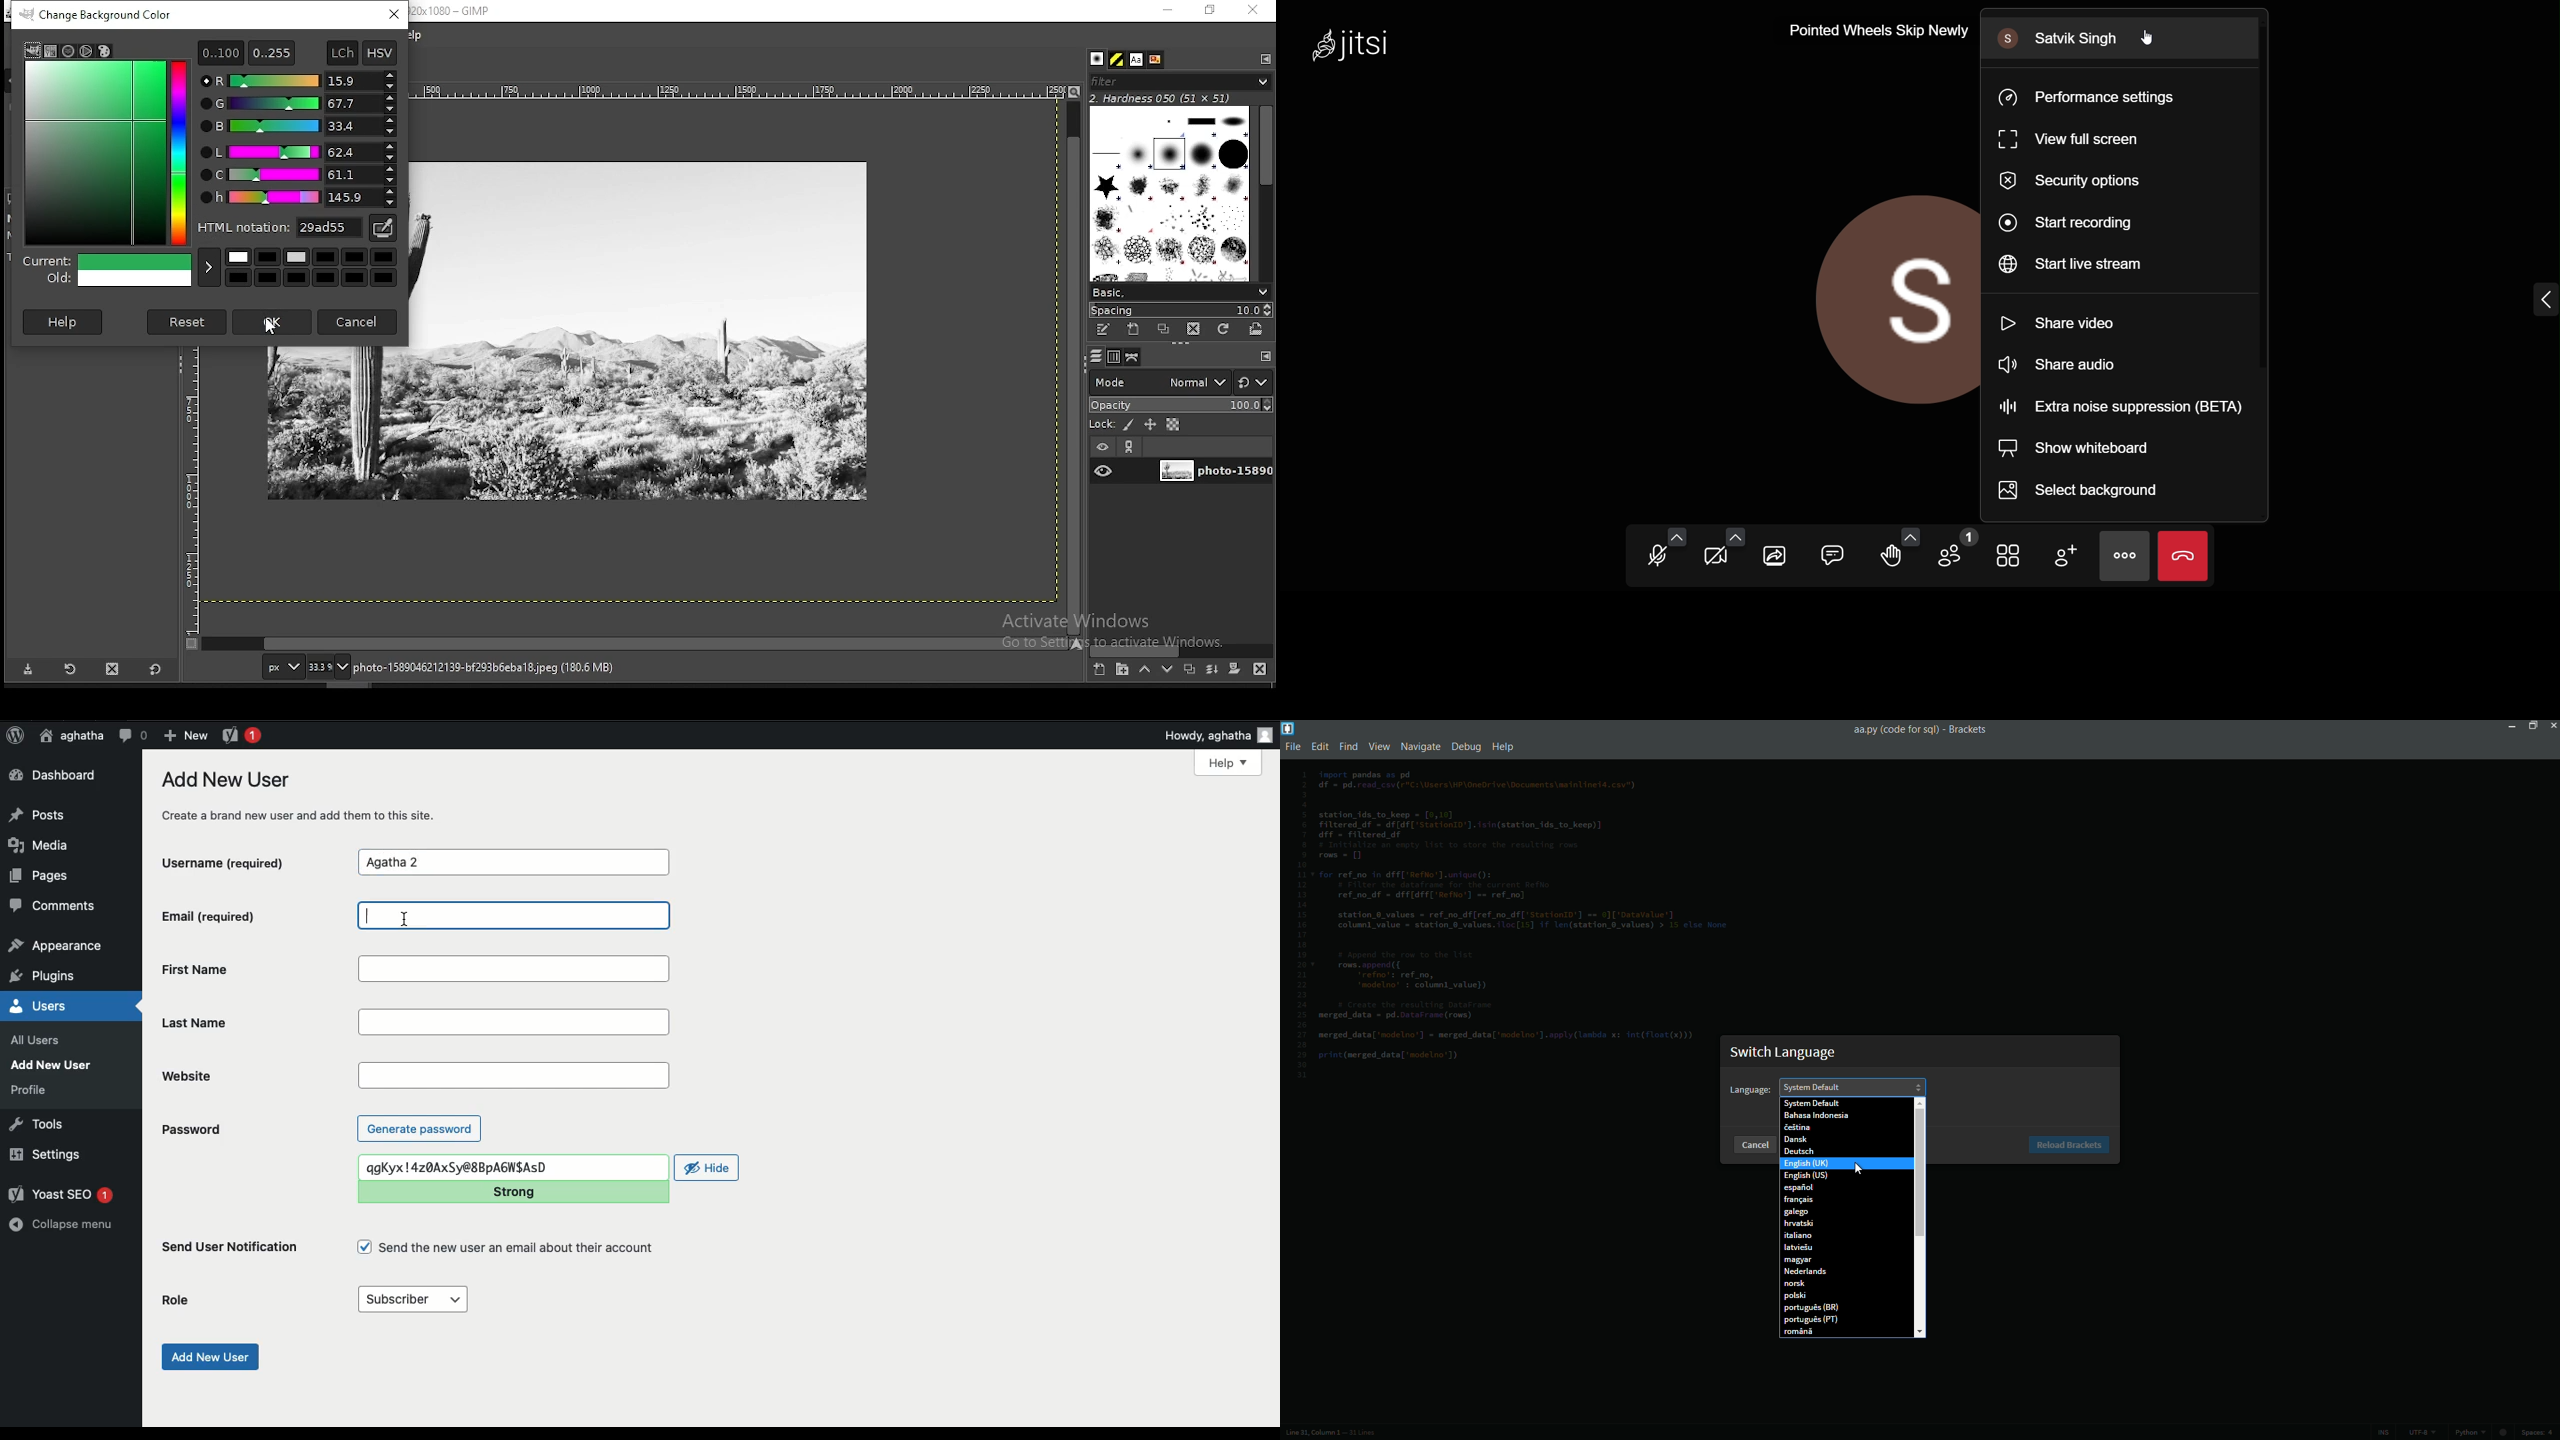 This screenshot has width=2576, height=1456. Describe the element at coordinates (513, 1022) in the screenshot. I see `Last name` at that location.